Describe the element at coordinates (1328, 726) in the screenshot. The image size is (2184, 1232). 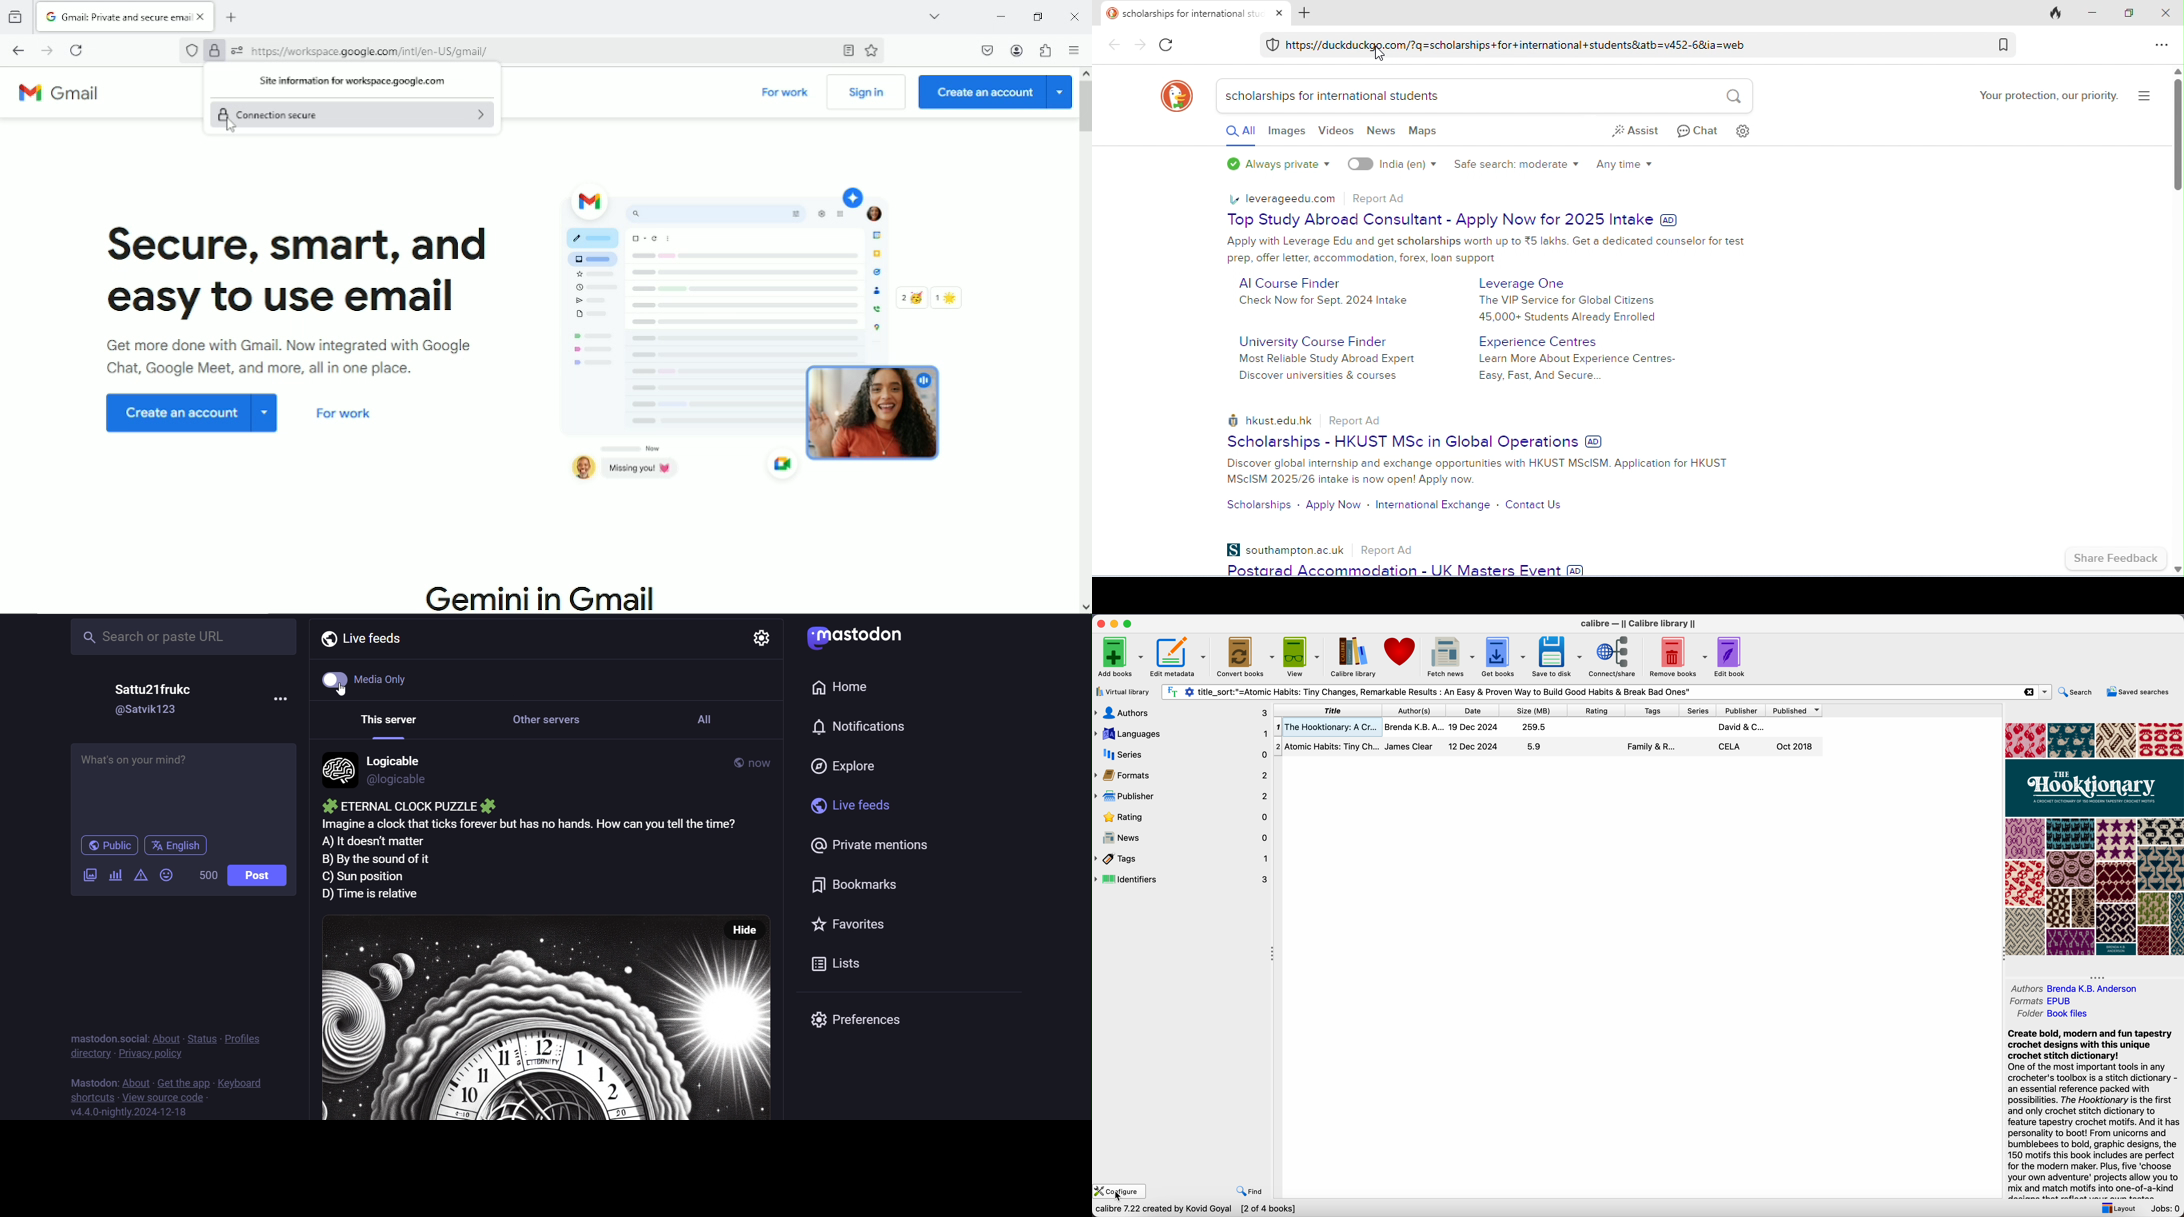
I see `The Hooktionary: A Cr...` at that location.